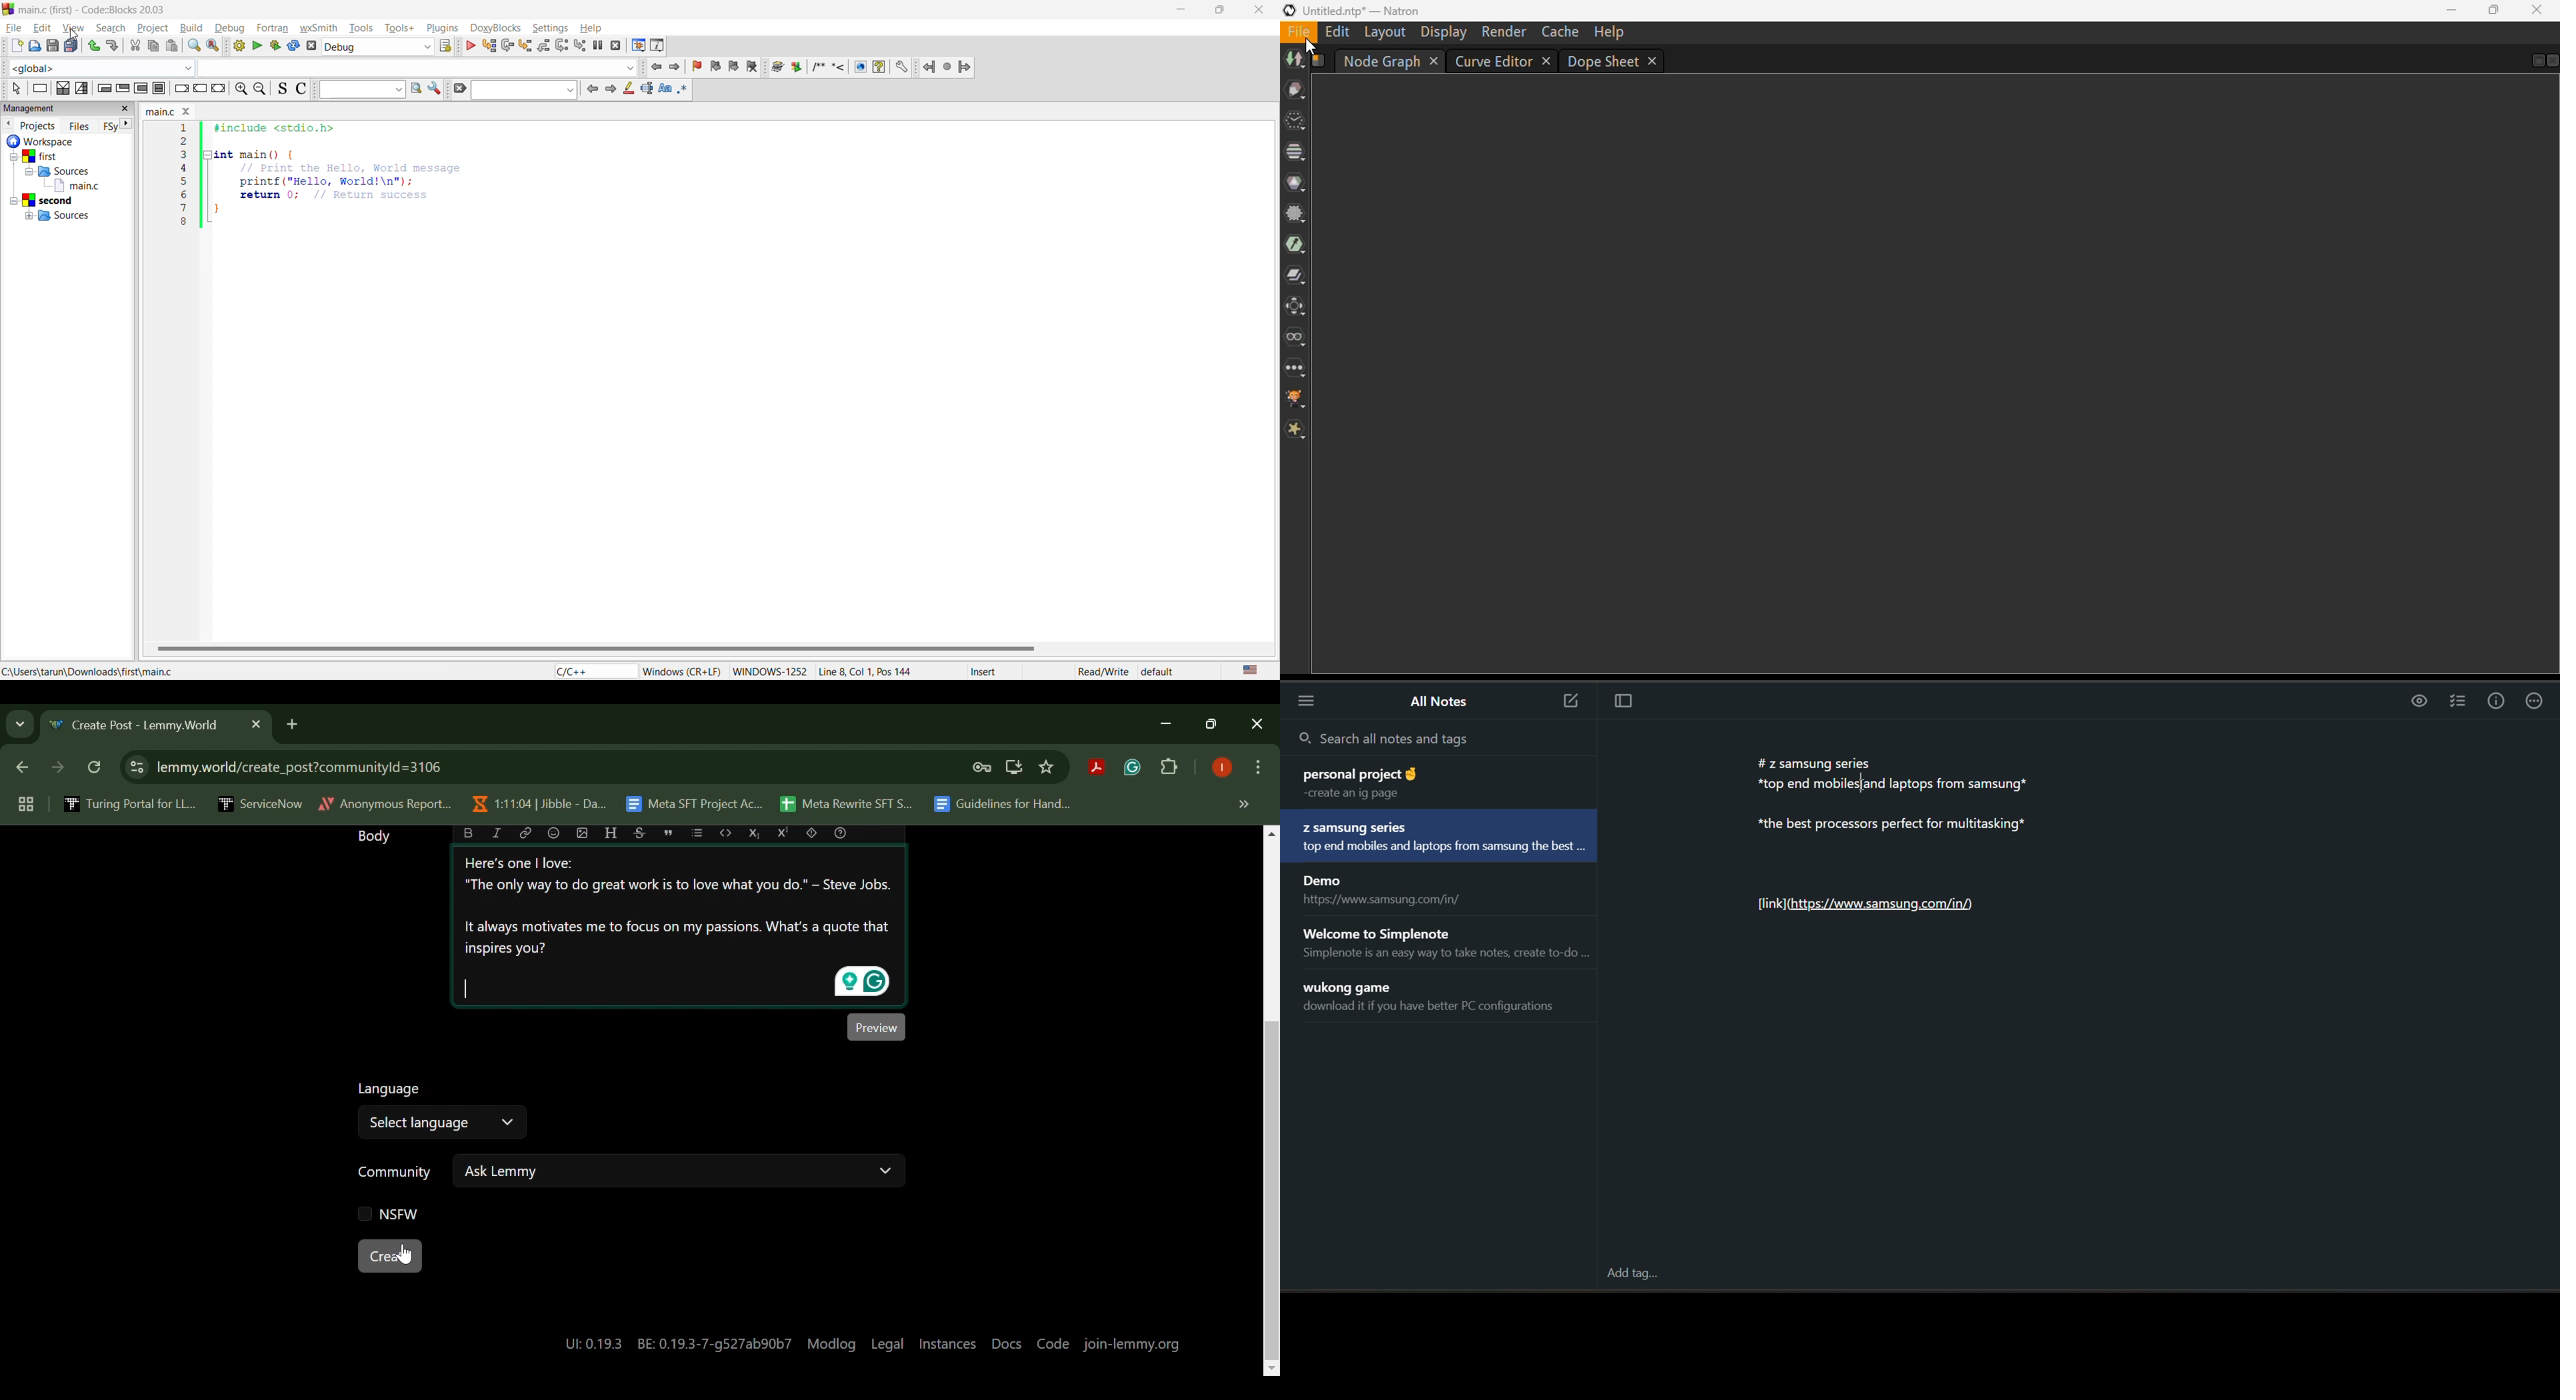 This screenshot has width=2576, height=1400. I want to click on run to cursor, so click(487, 46).